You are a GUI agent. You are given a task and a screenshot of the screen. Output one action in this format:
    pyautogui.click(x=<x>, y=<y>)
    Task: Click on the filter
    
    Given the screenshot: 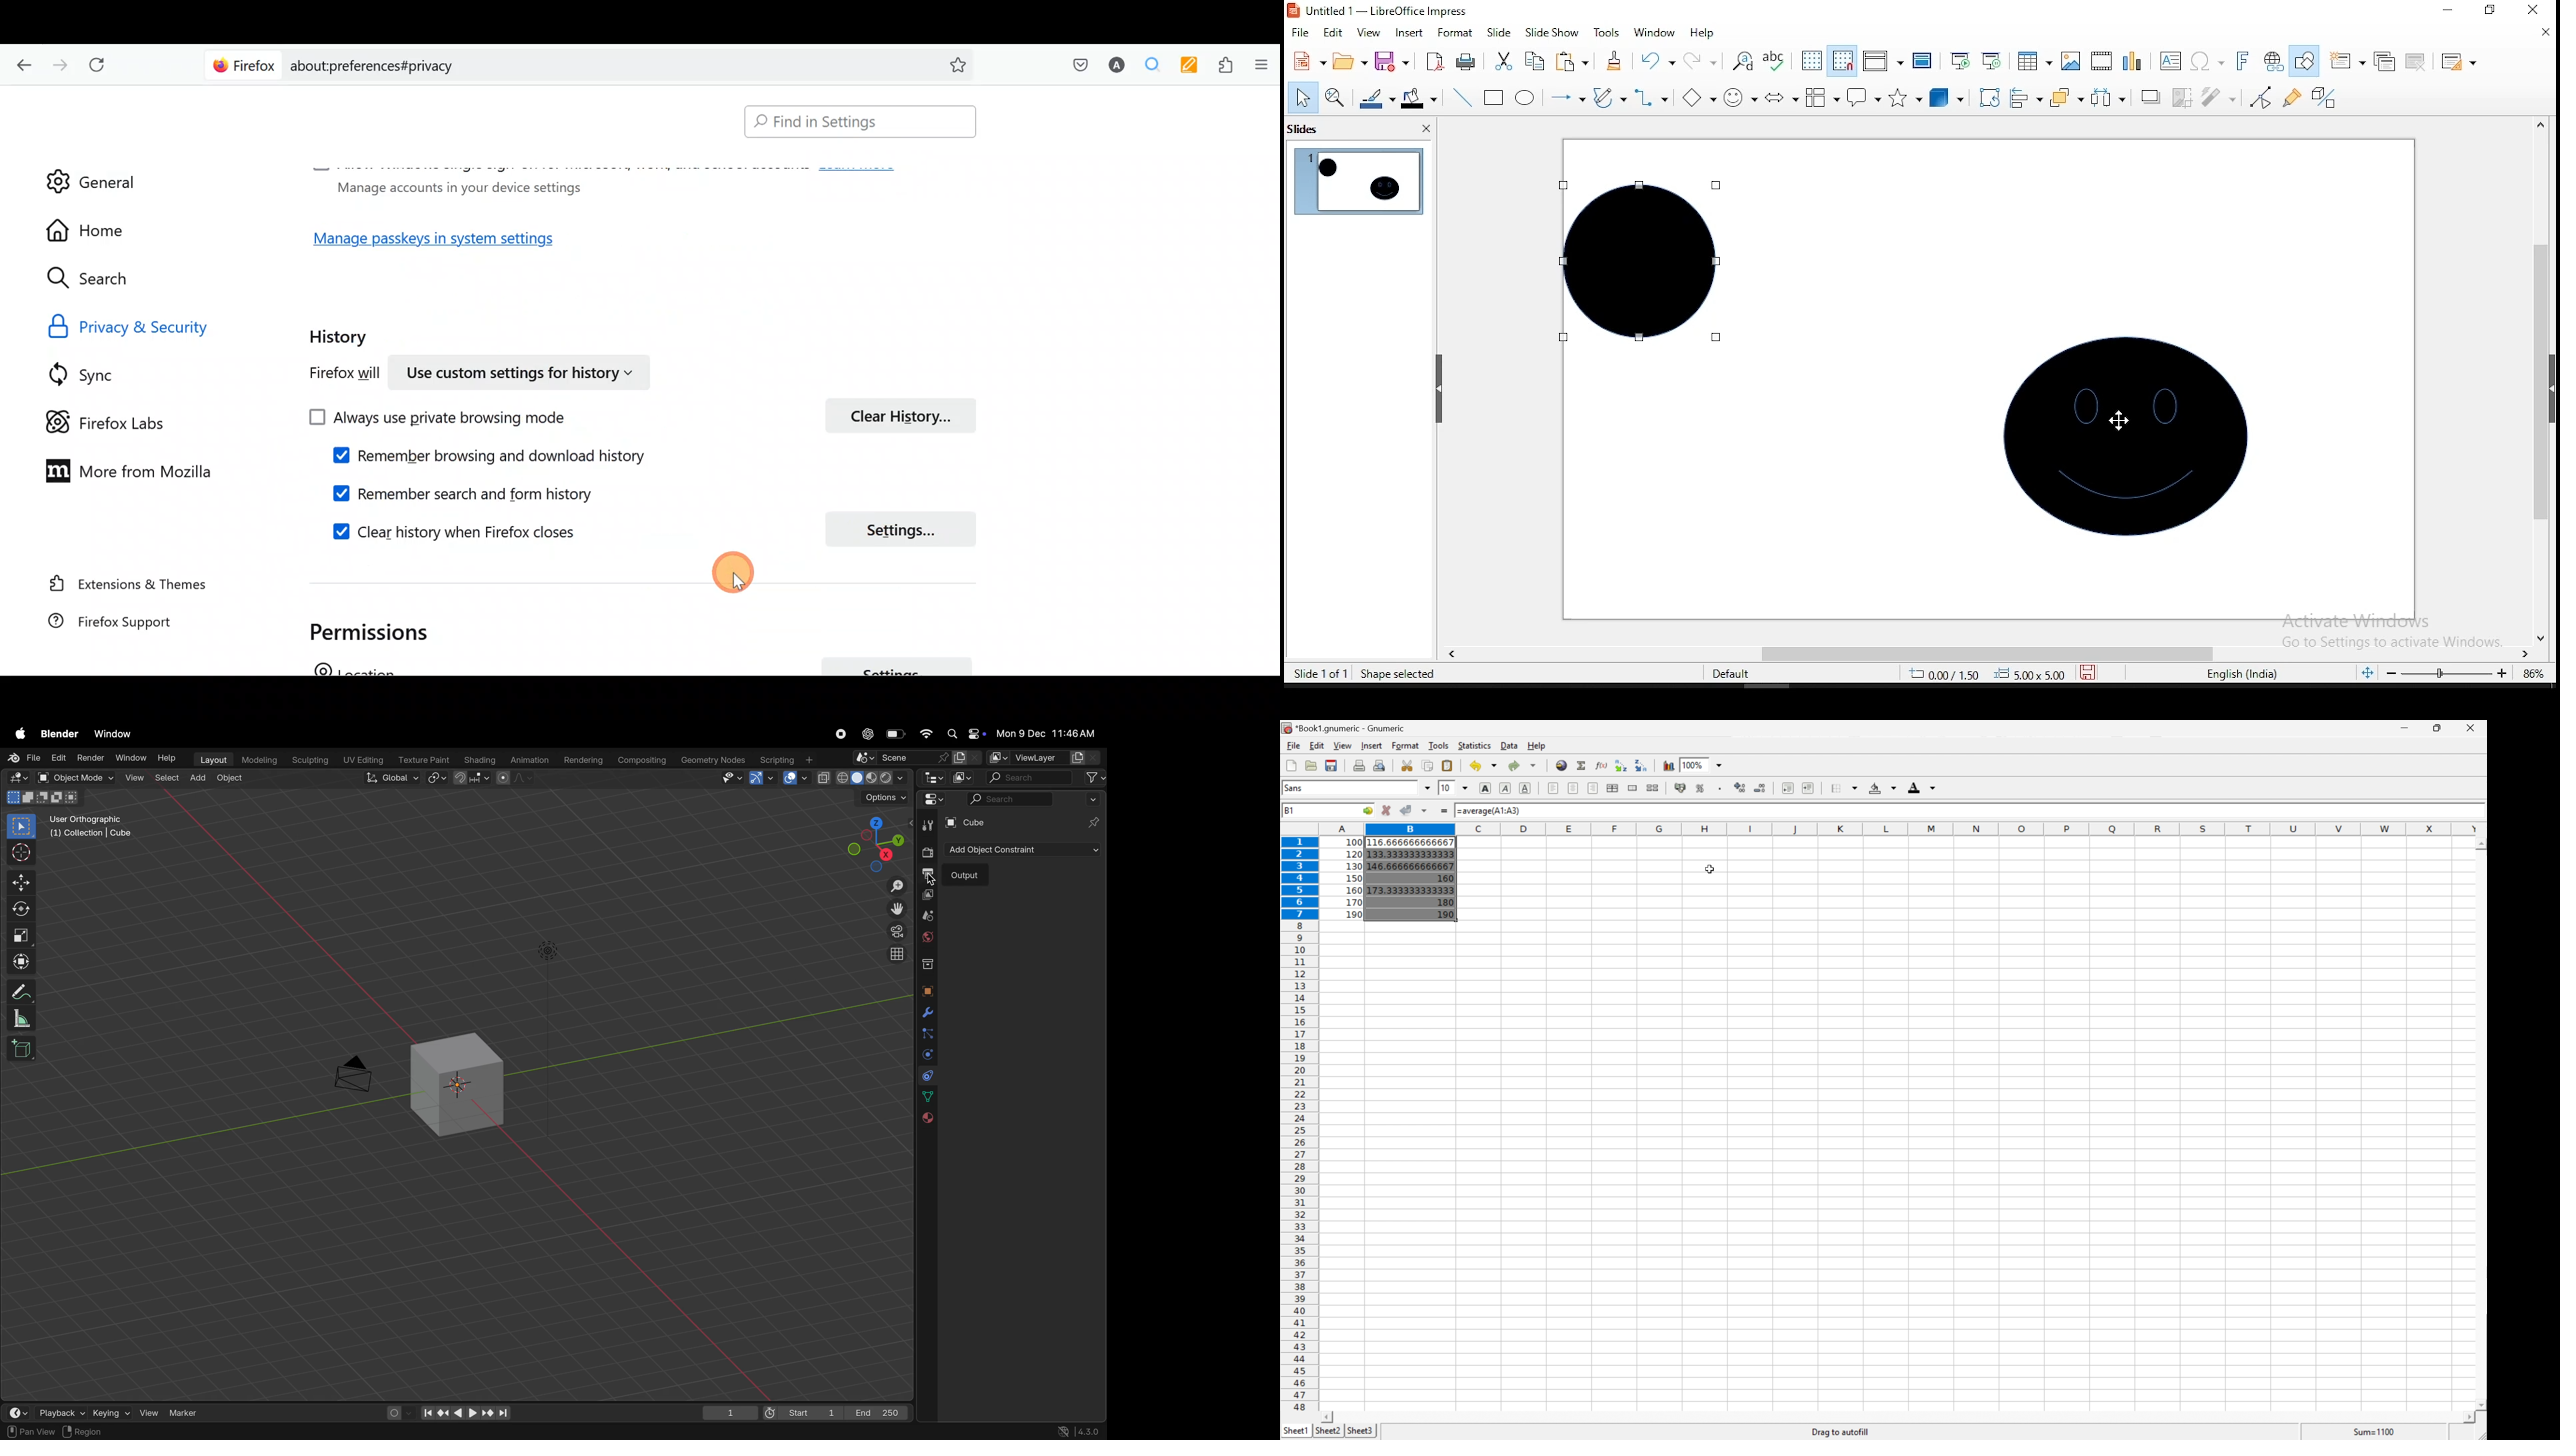 What is the action you would take?
    pyautogui.click(x=2217, y=98)
    